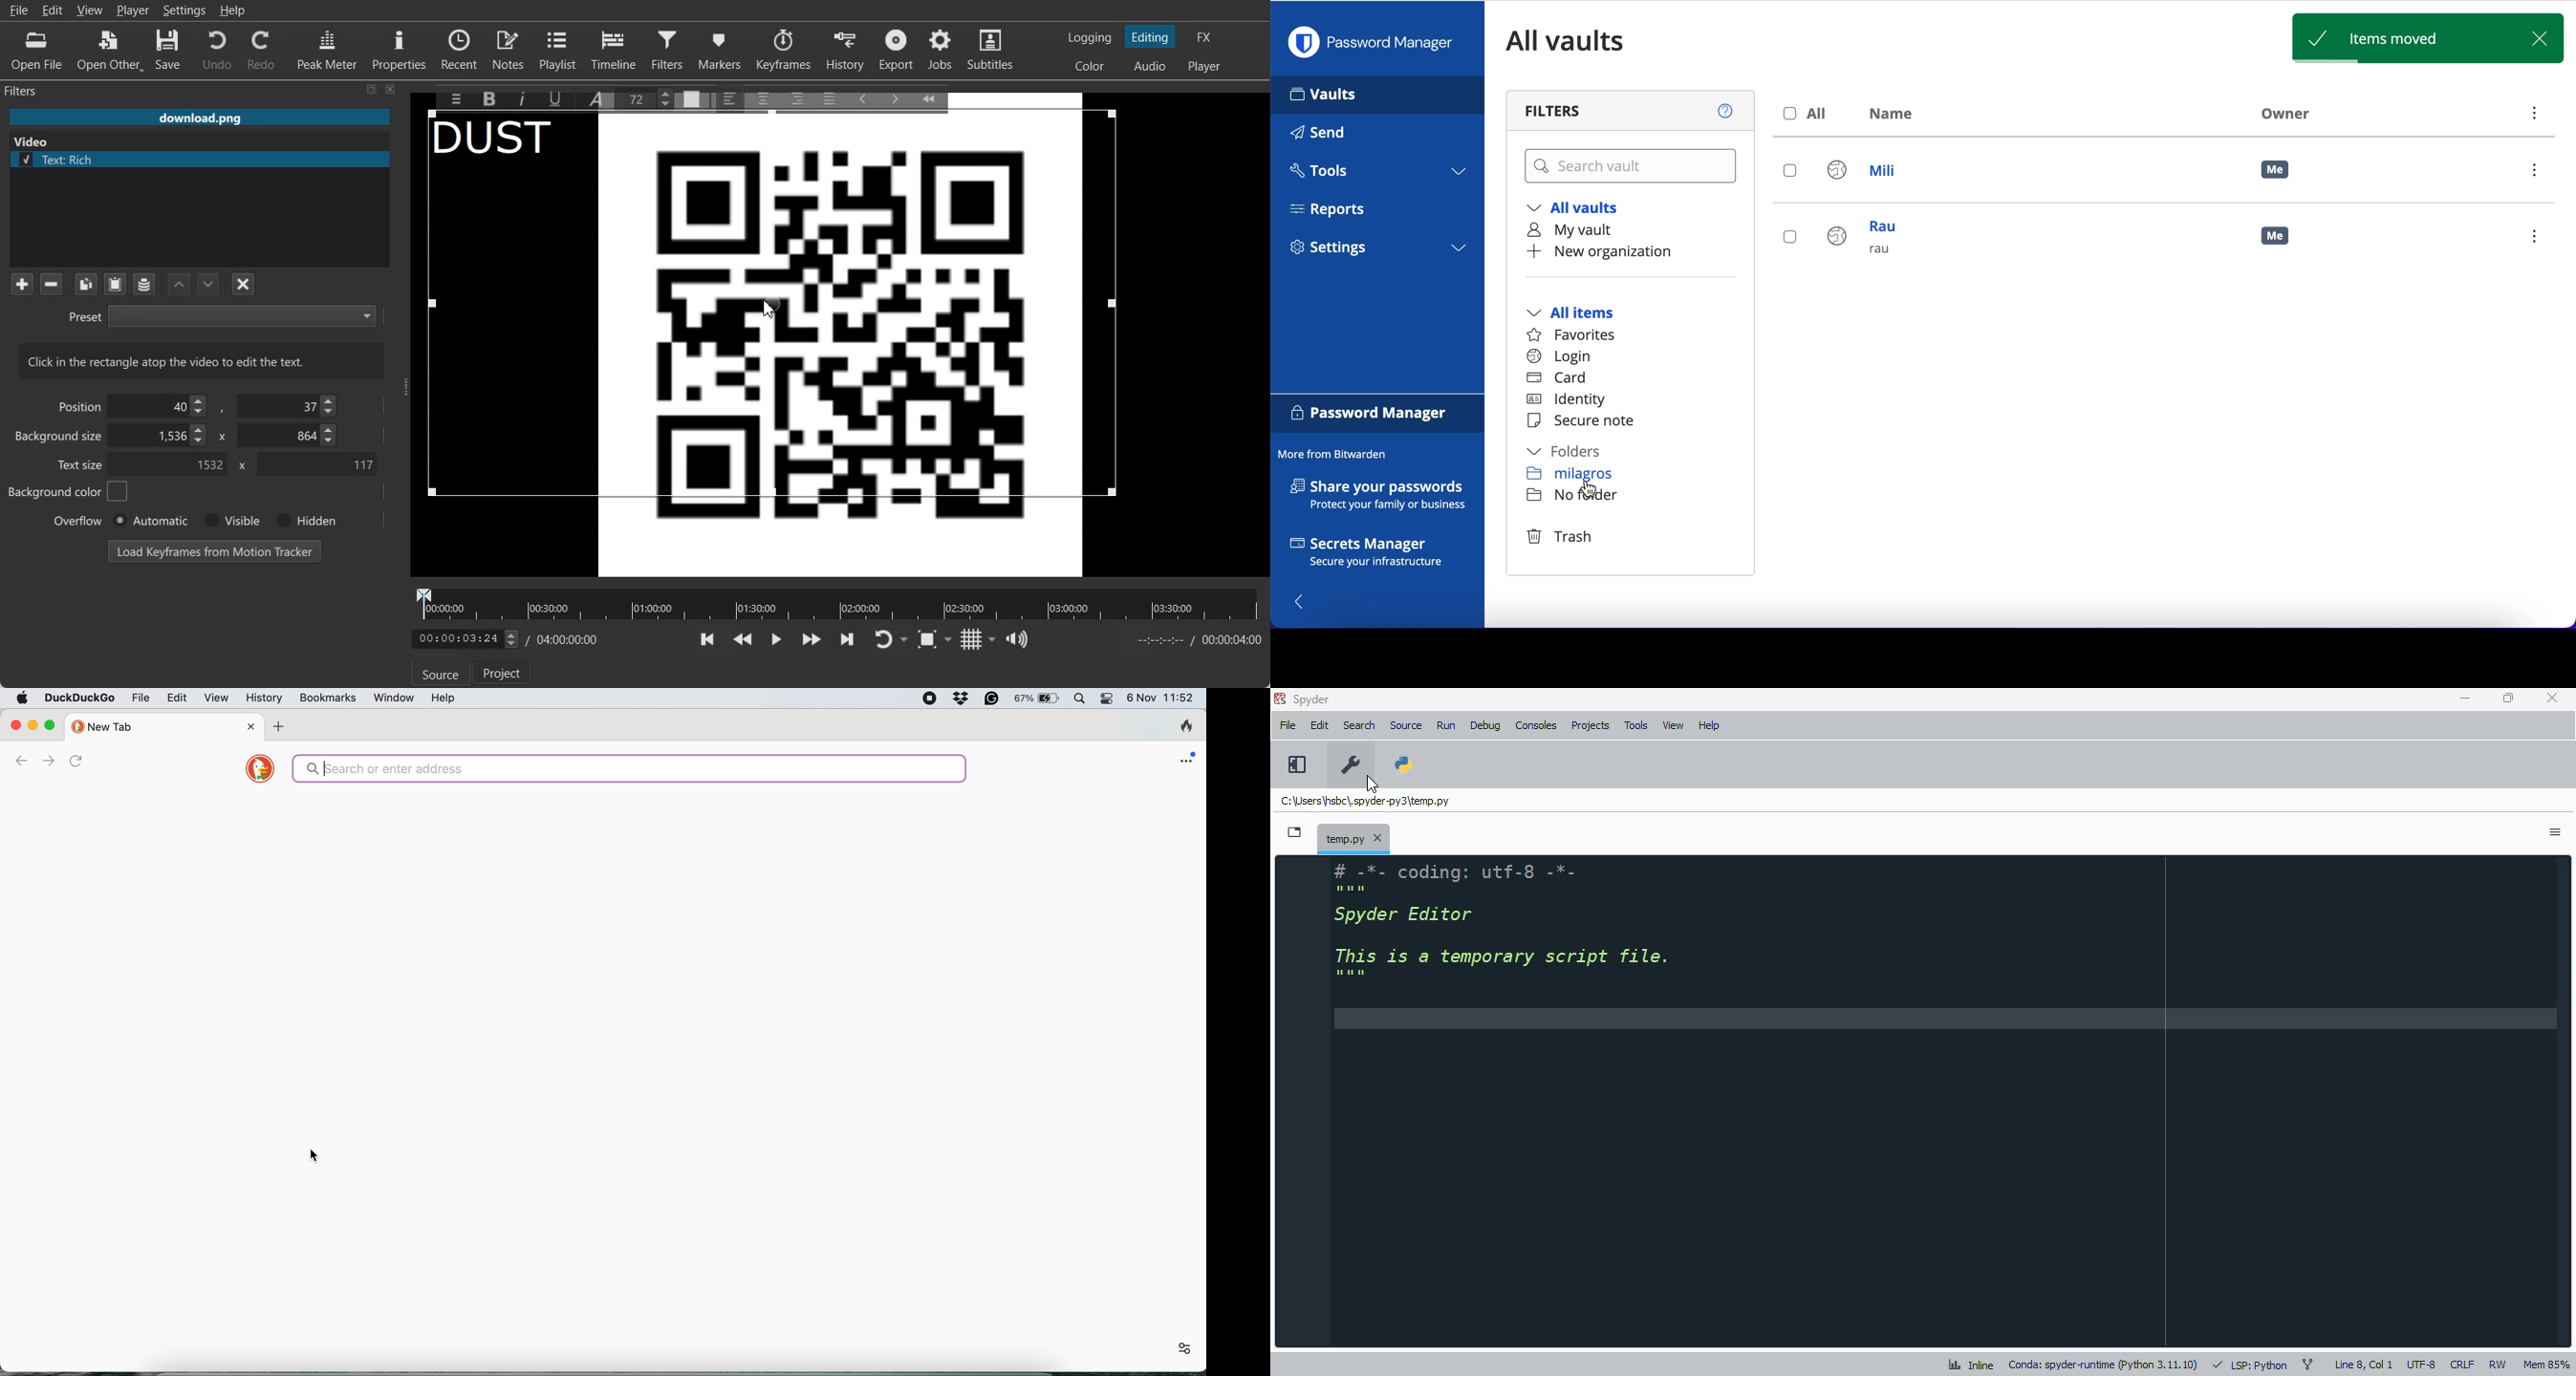  What do you see at coordinates (153, 725) in the screenshot?
I see `new tab` at bounding box center [153, 725].